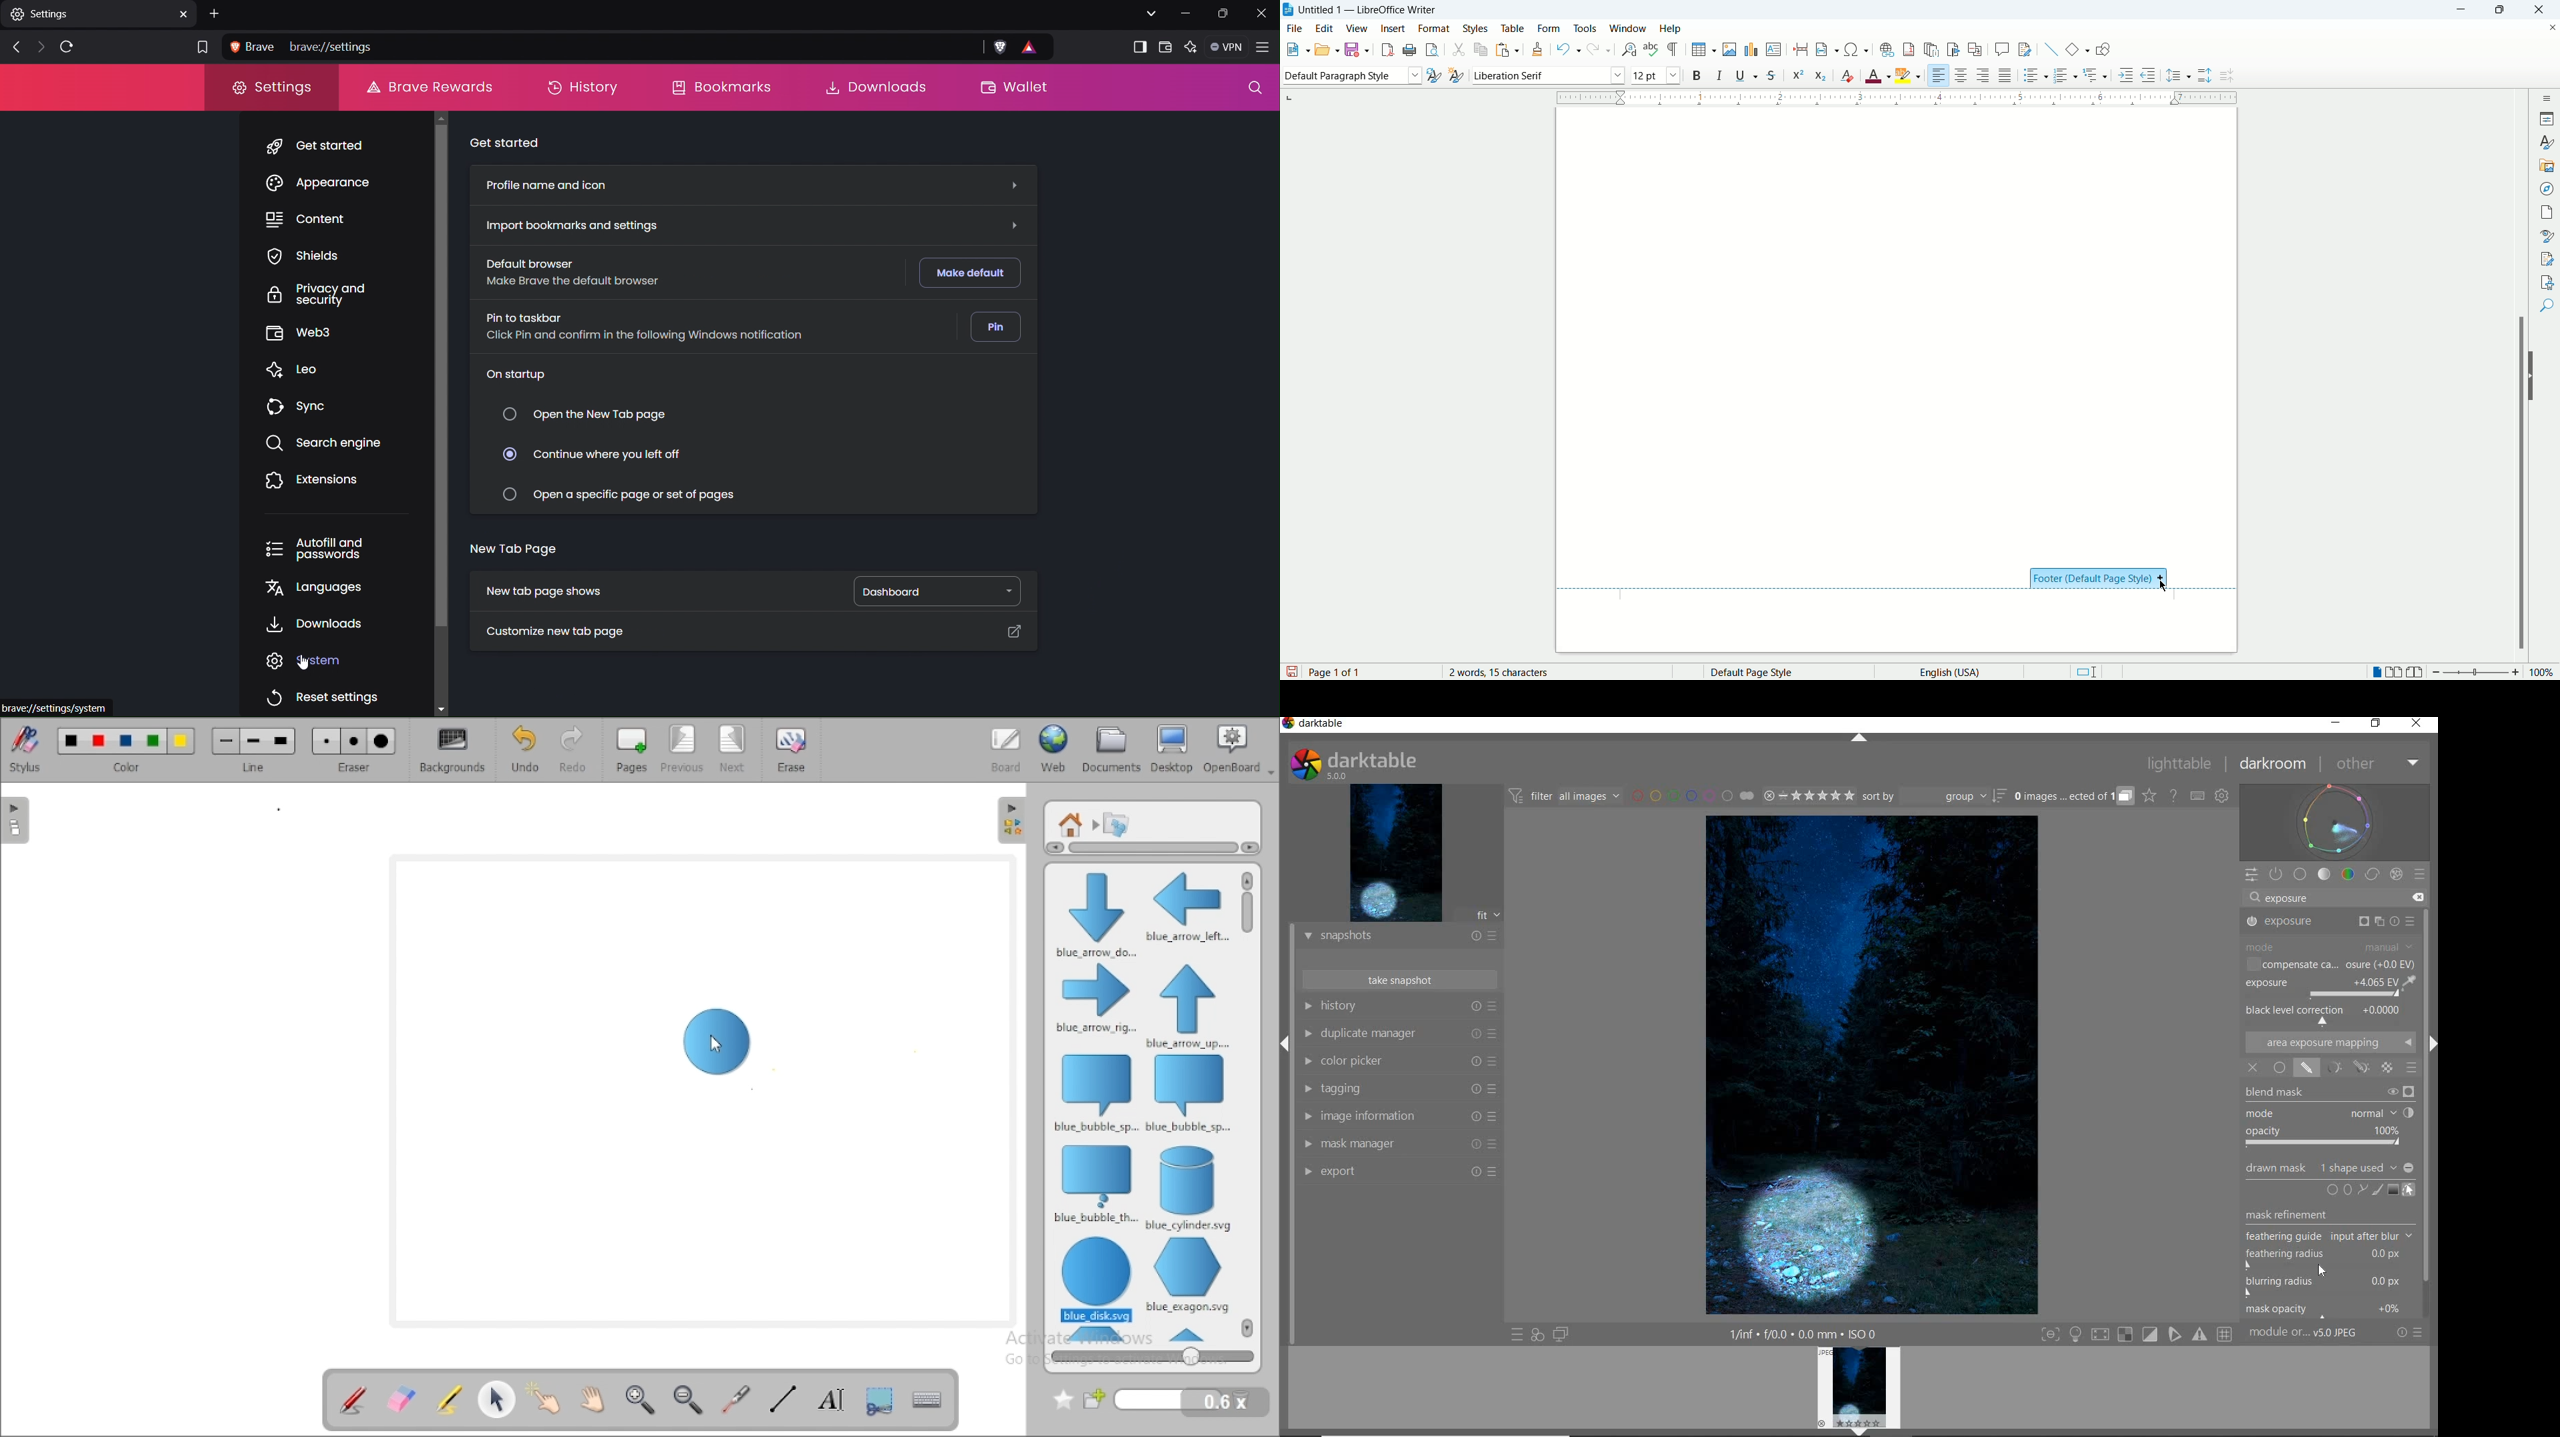 The width and height of the screenshot is (2576, 1456). Describe the element at coordinates (2179, 765) in the screenshot. I see `LIGHTTABLE` at that location.